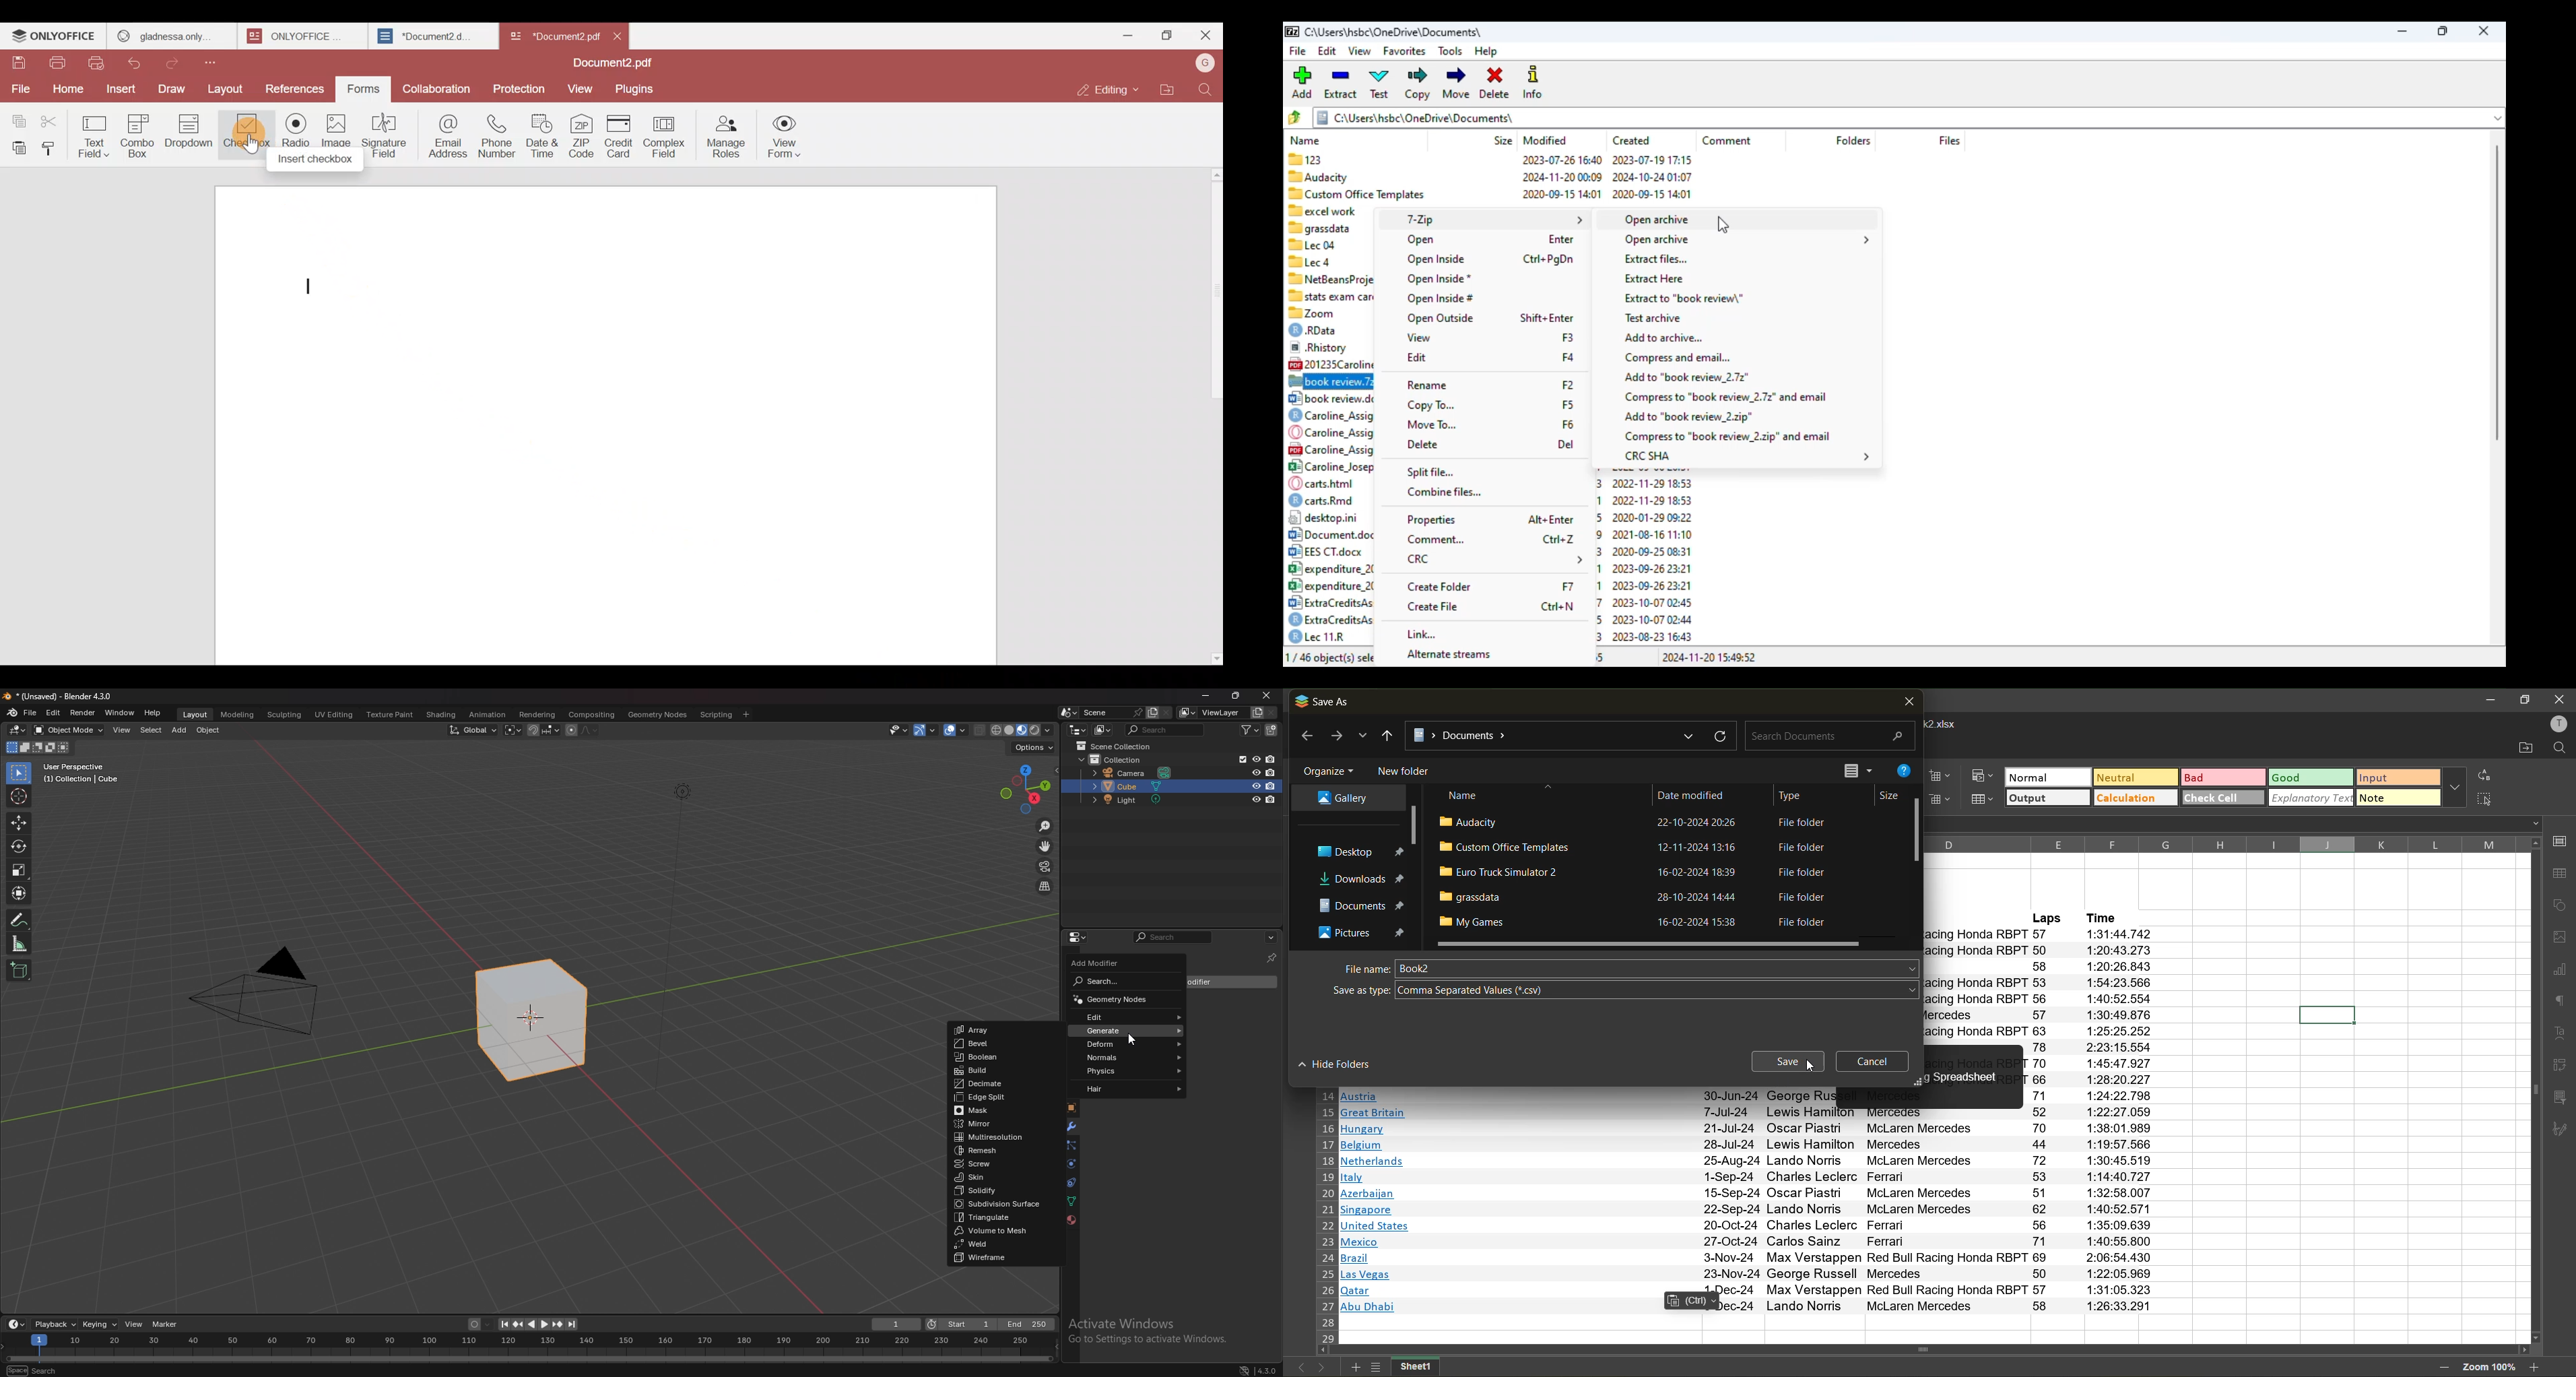 This screenshot has width=2576, height=1400. I want to click on Collaboration, so click(438, 85).